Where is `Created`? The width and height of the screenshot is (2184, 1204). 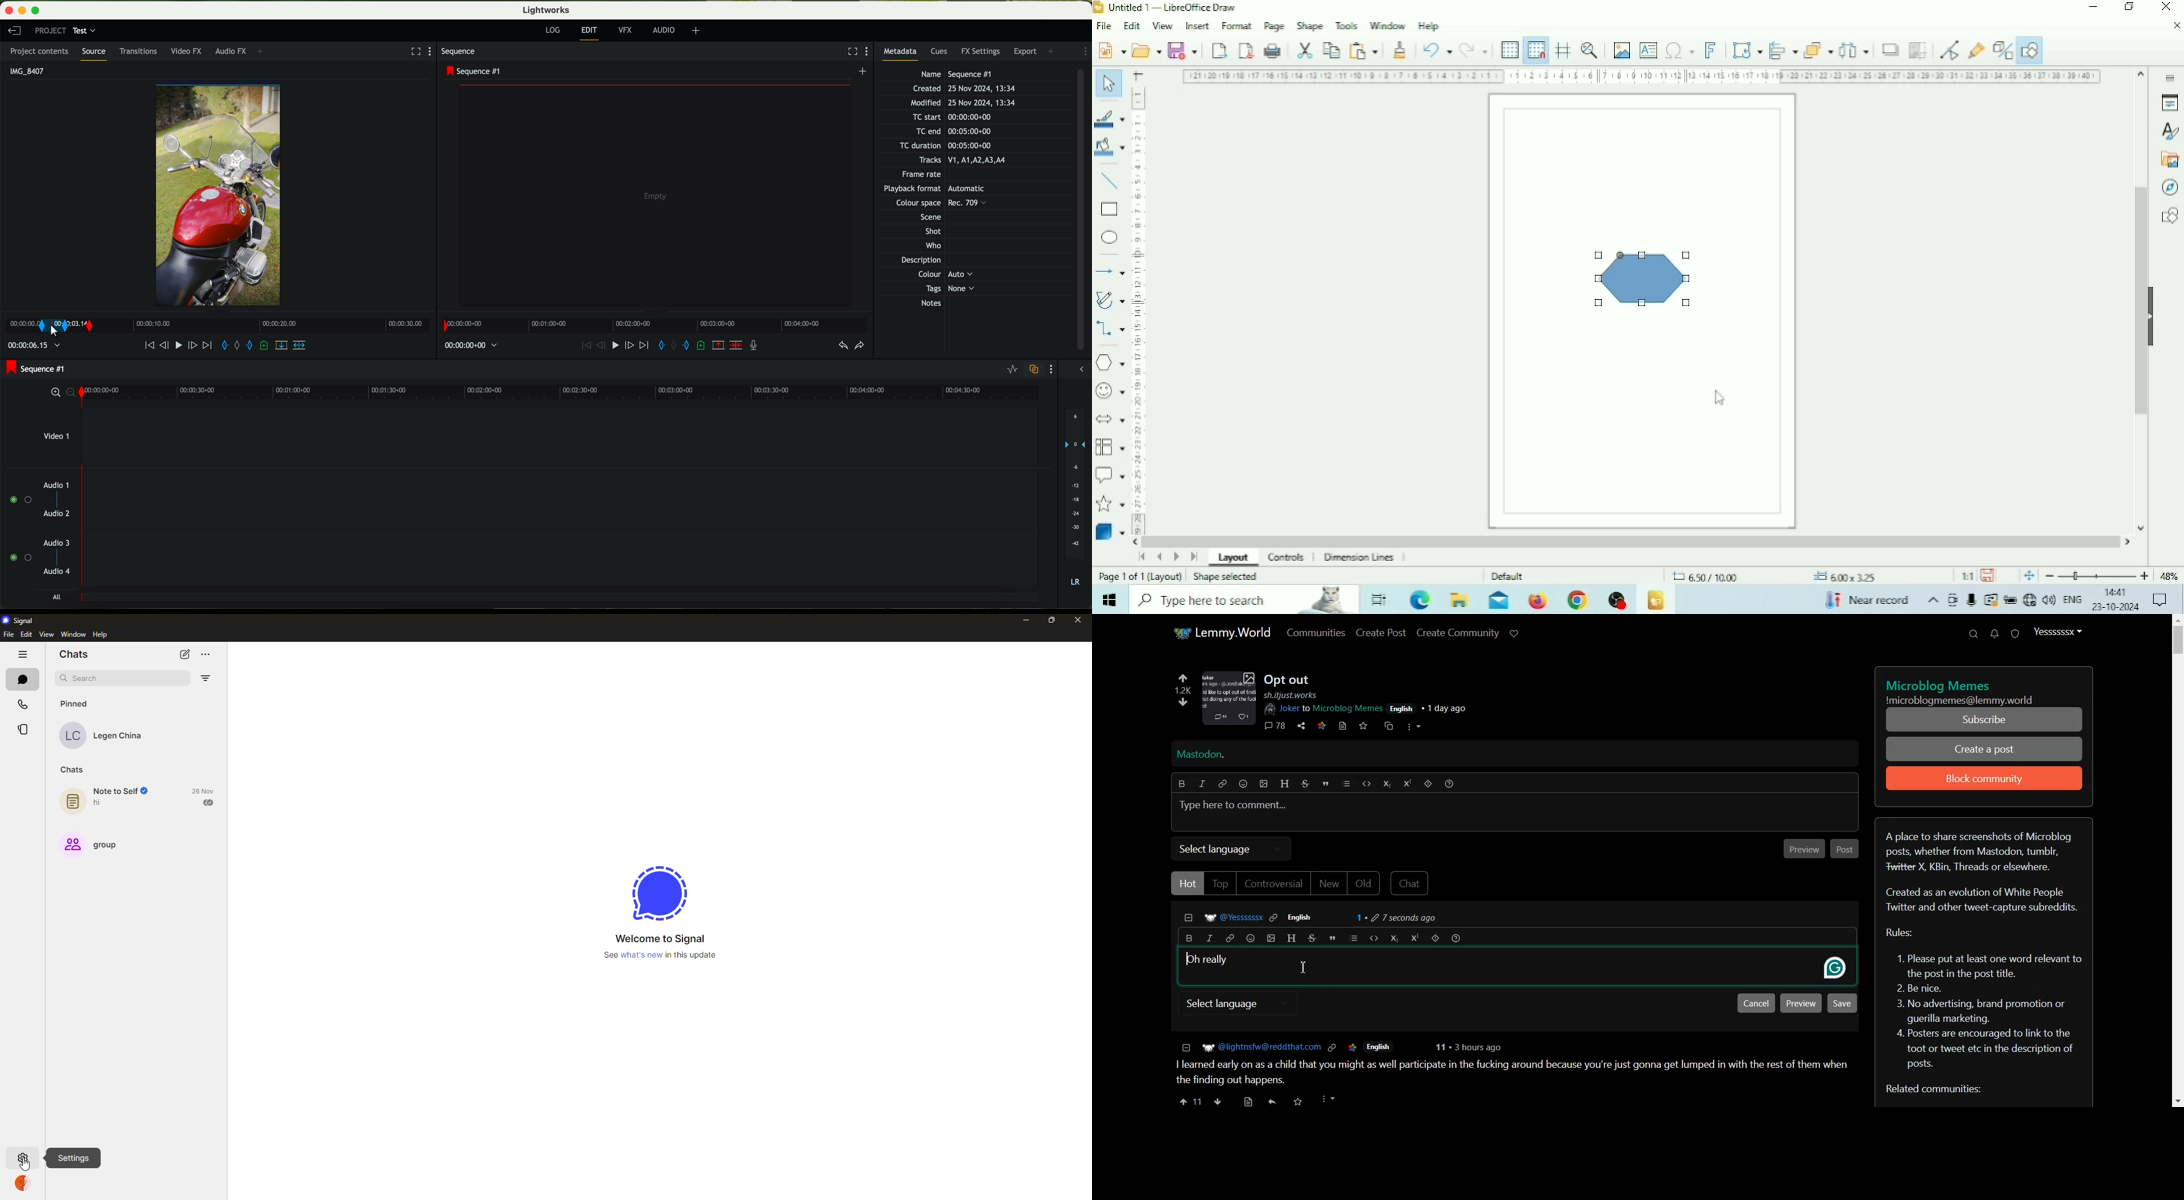 Created is located at coordinates (963, 89).